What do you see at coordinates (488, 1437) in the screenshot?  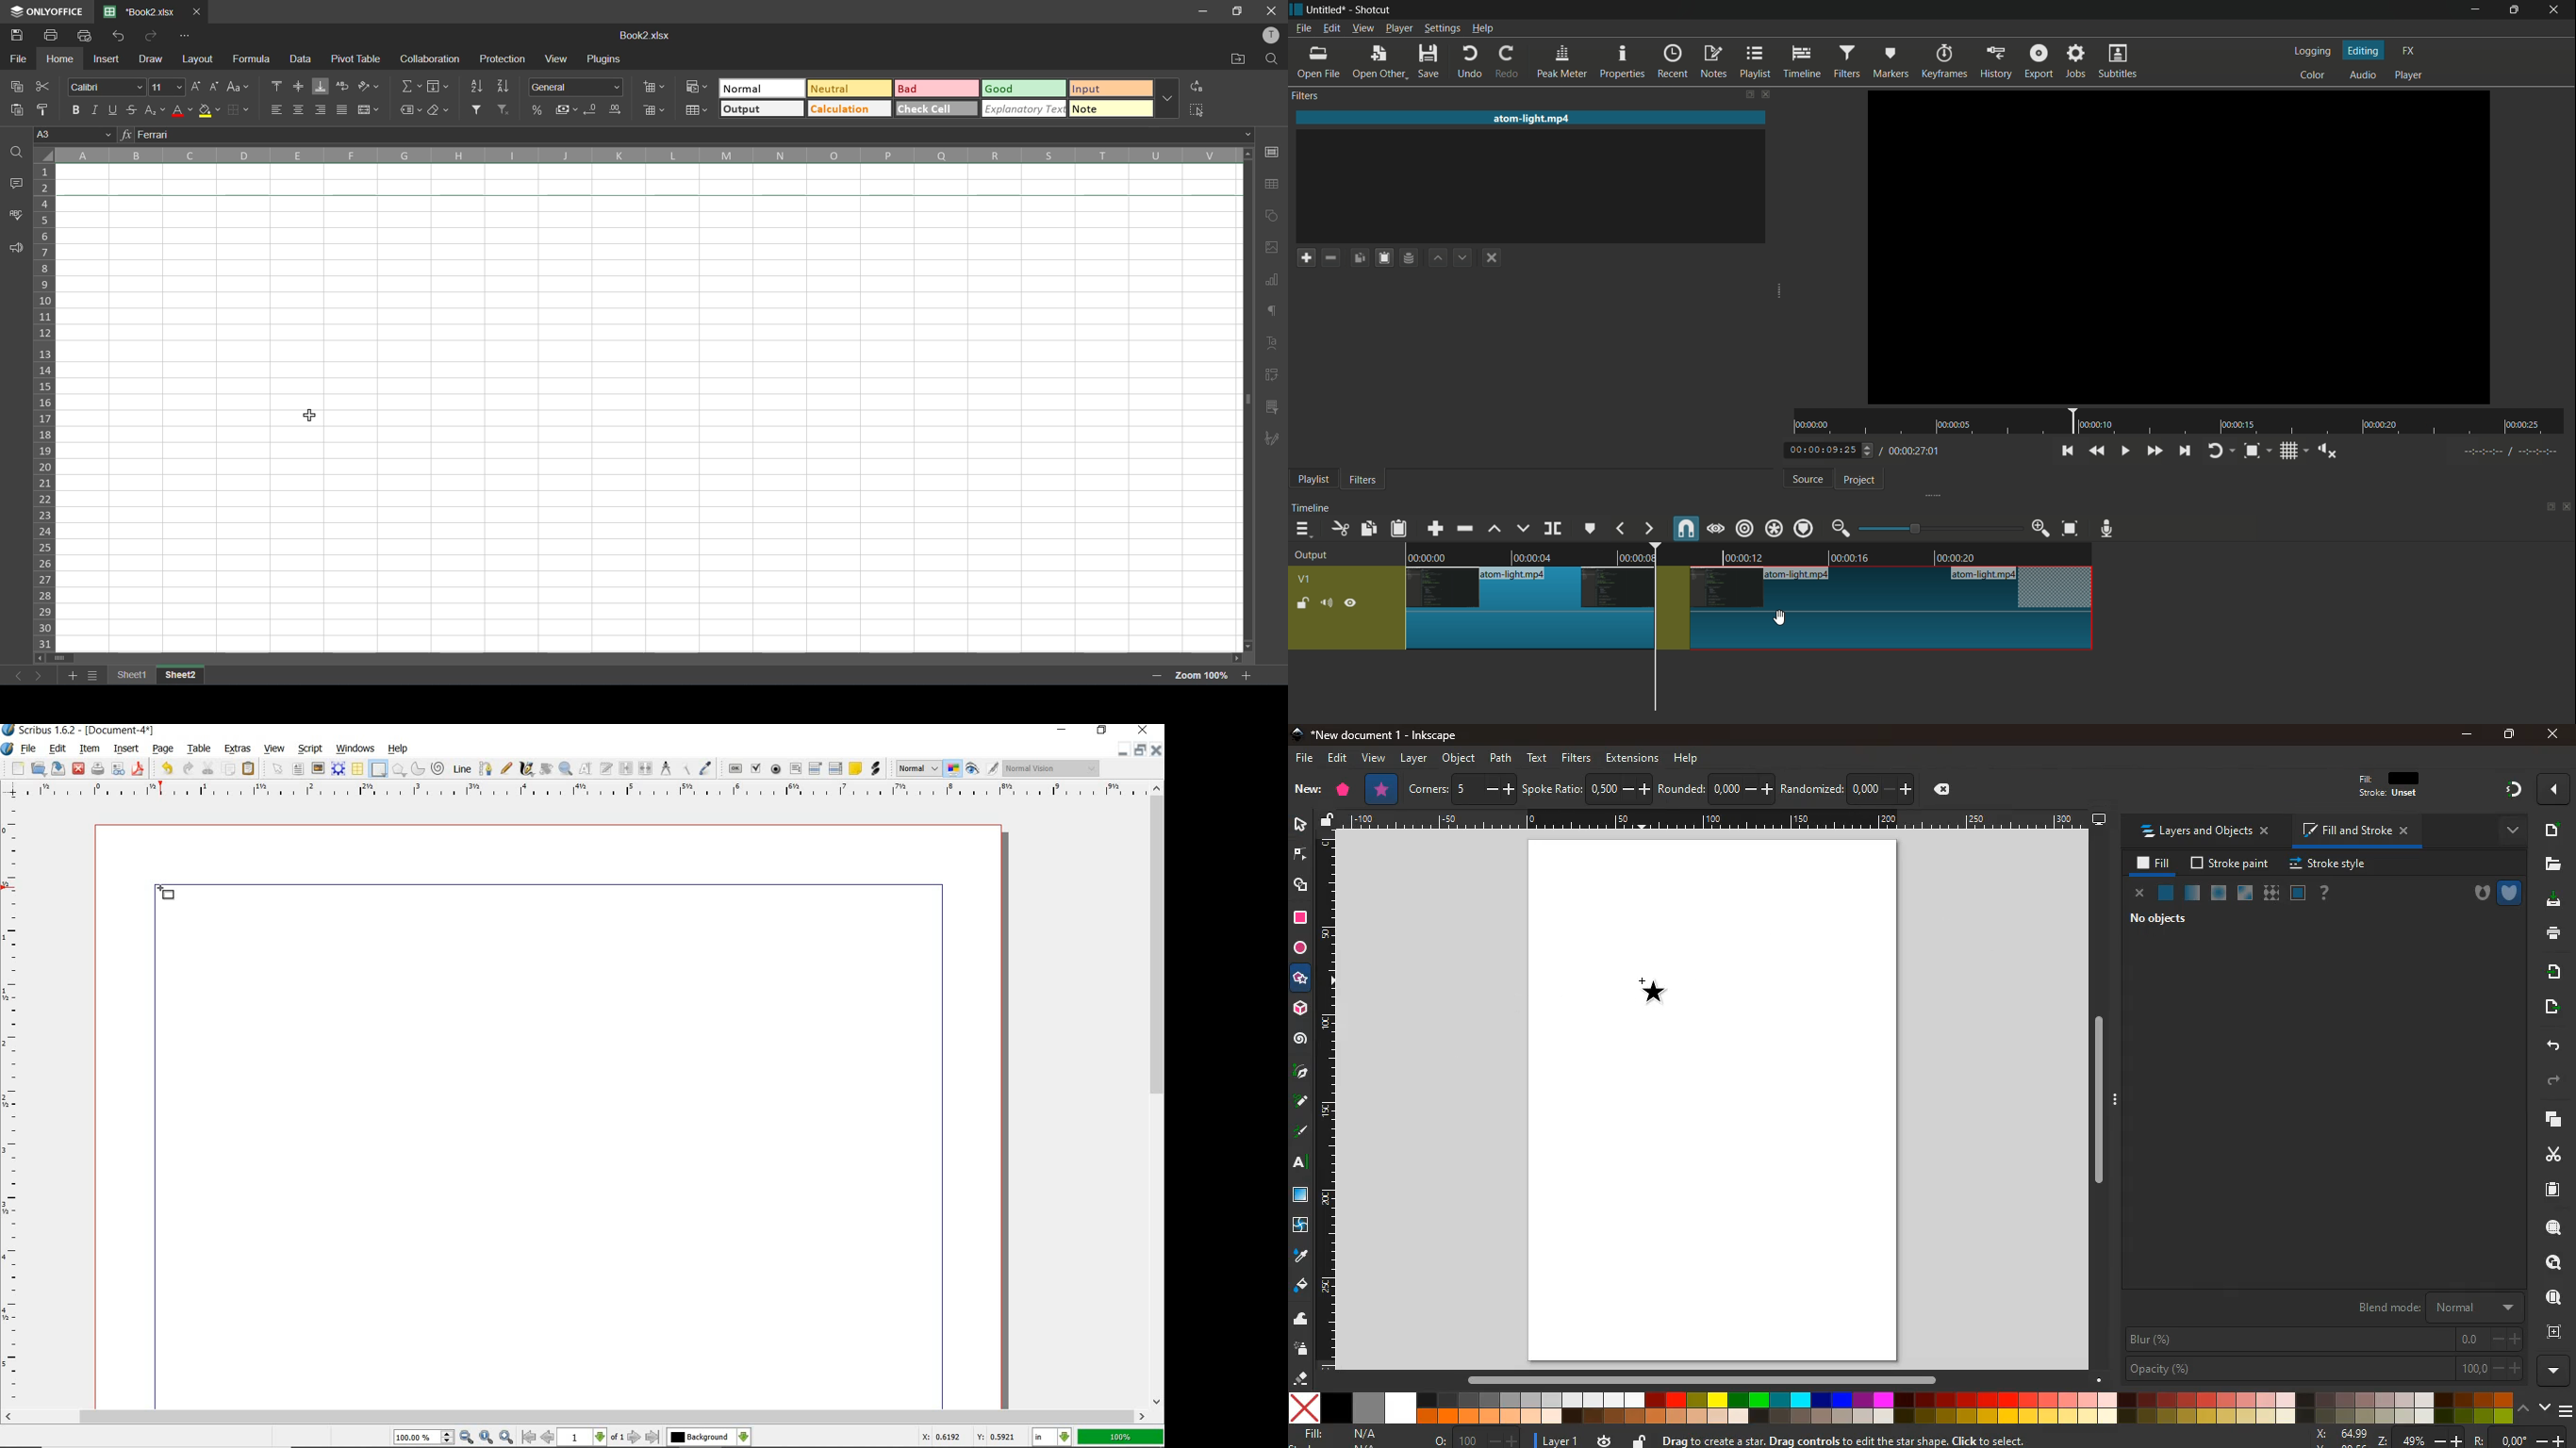 I see `zoom to 100%` at bounding box center [488, 1437].